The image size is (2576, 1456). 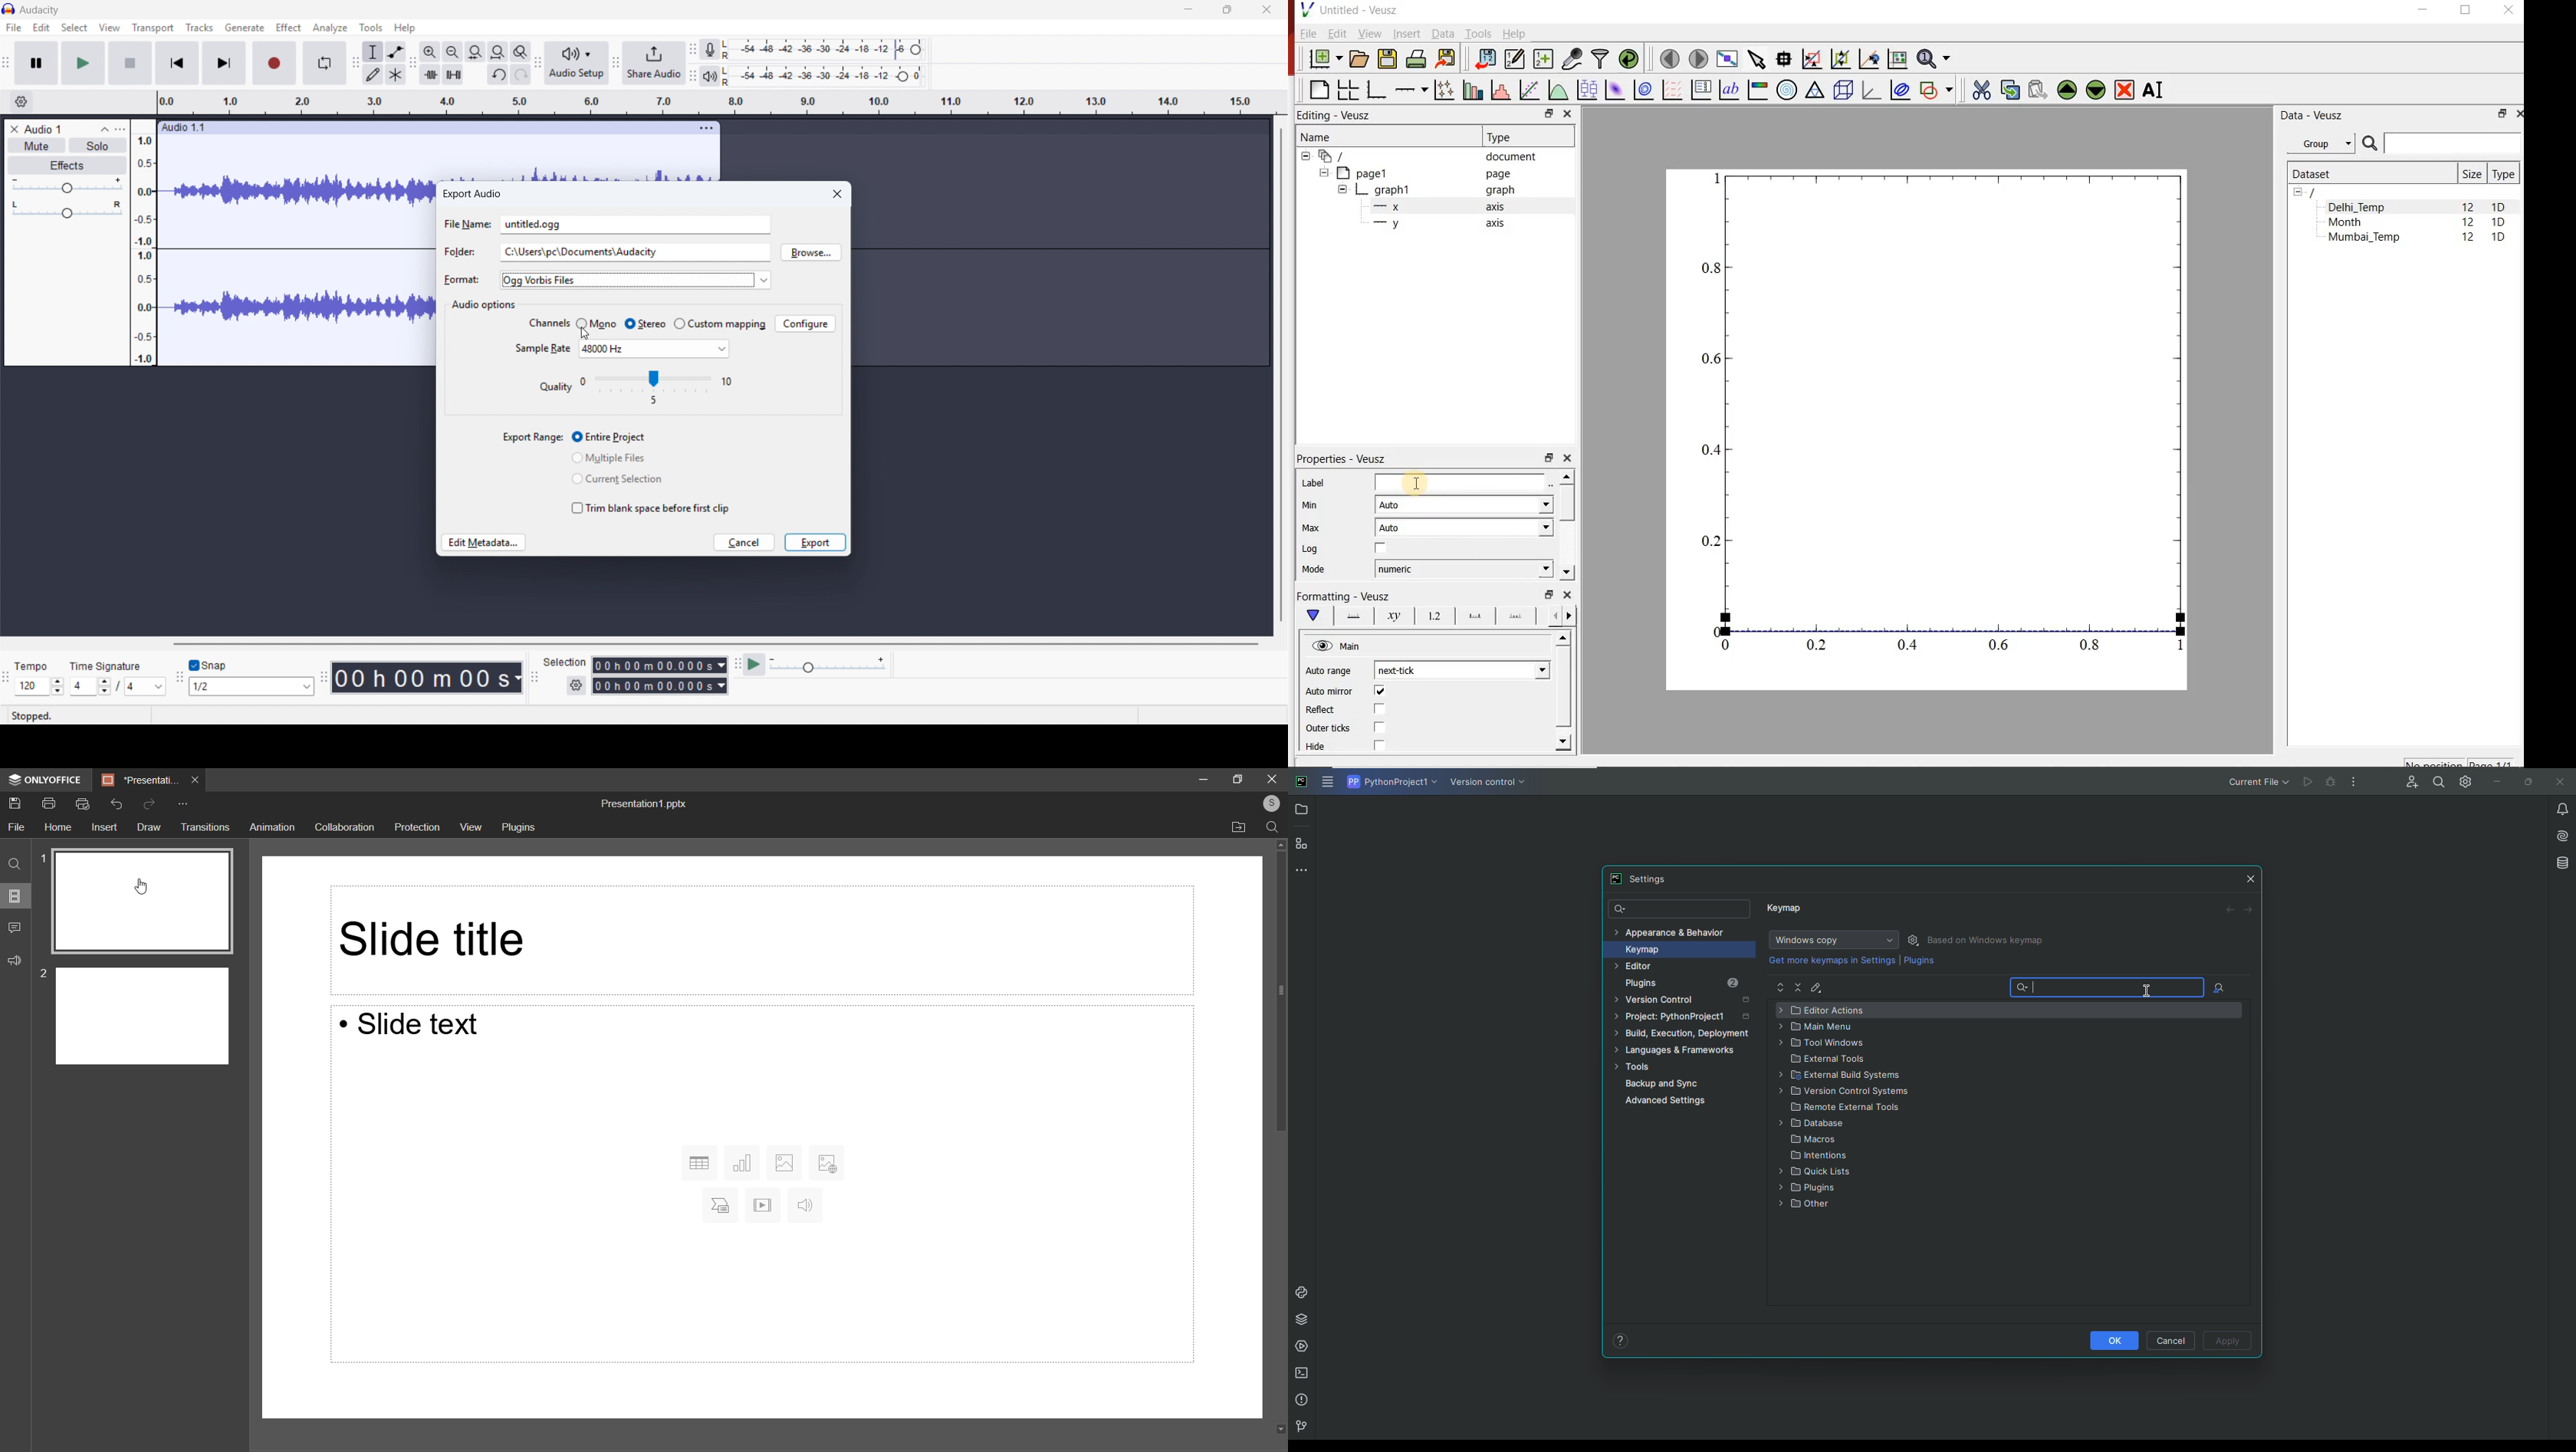 I want to click on quality, so click(x=550, y=387).